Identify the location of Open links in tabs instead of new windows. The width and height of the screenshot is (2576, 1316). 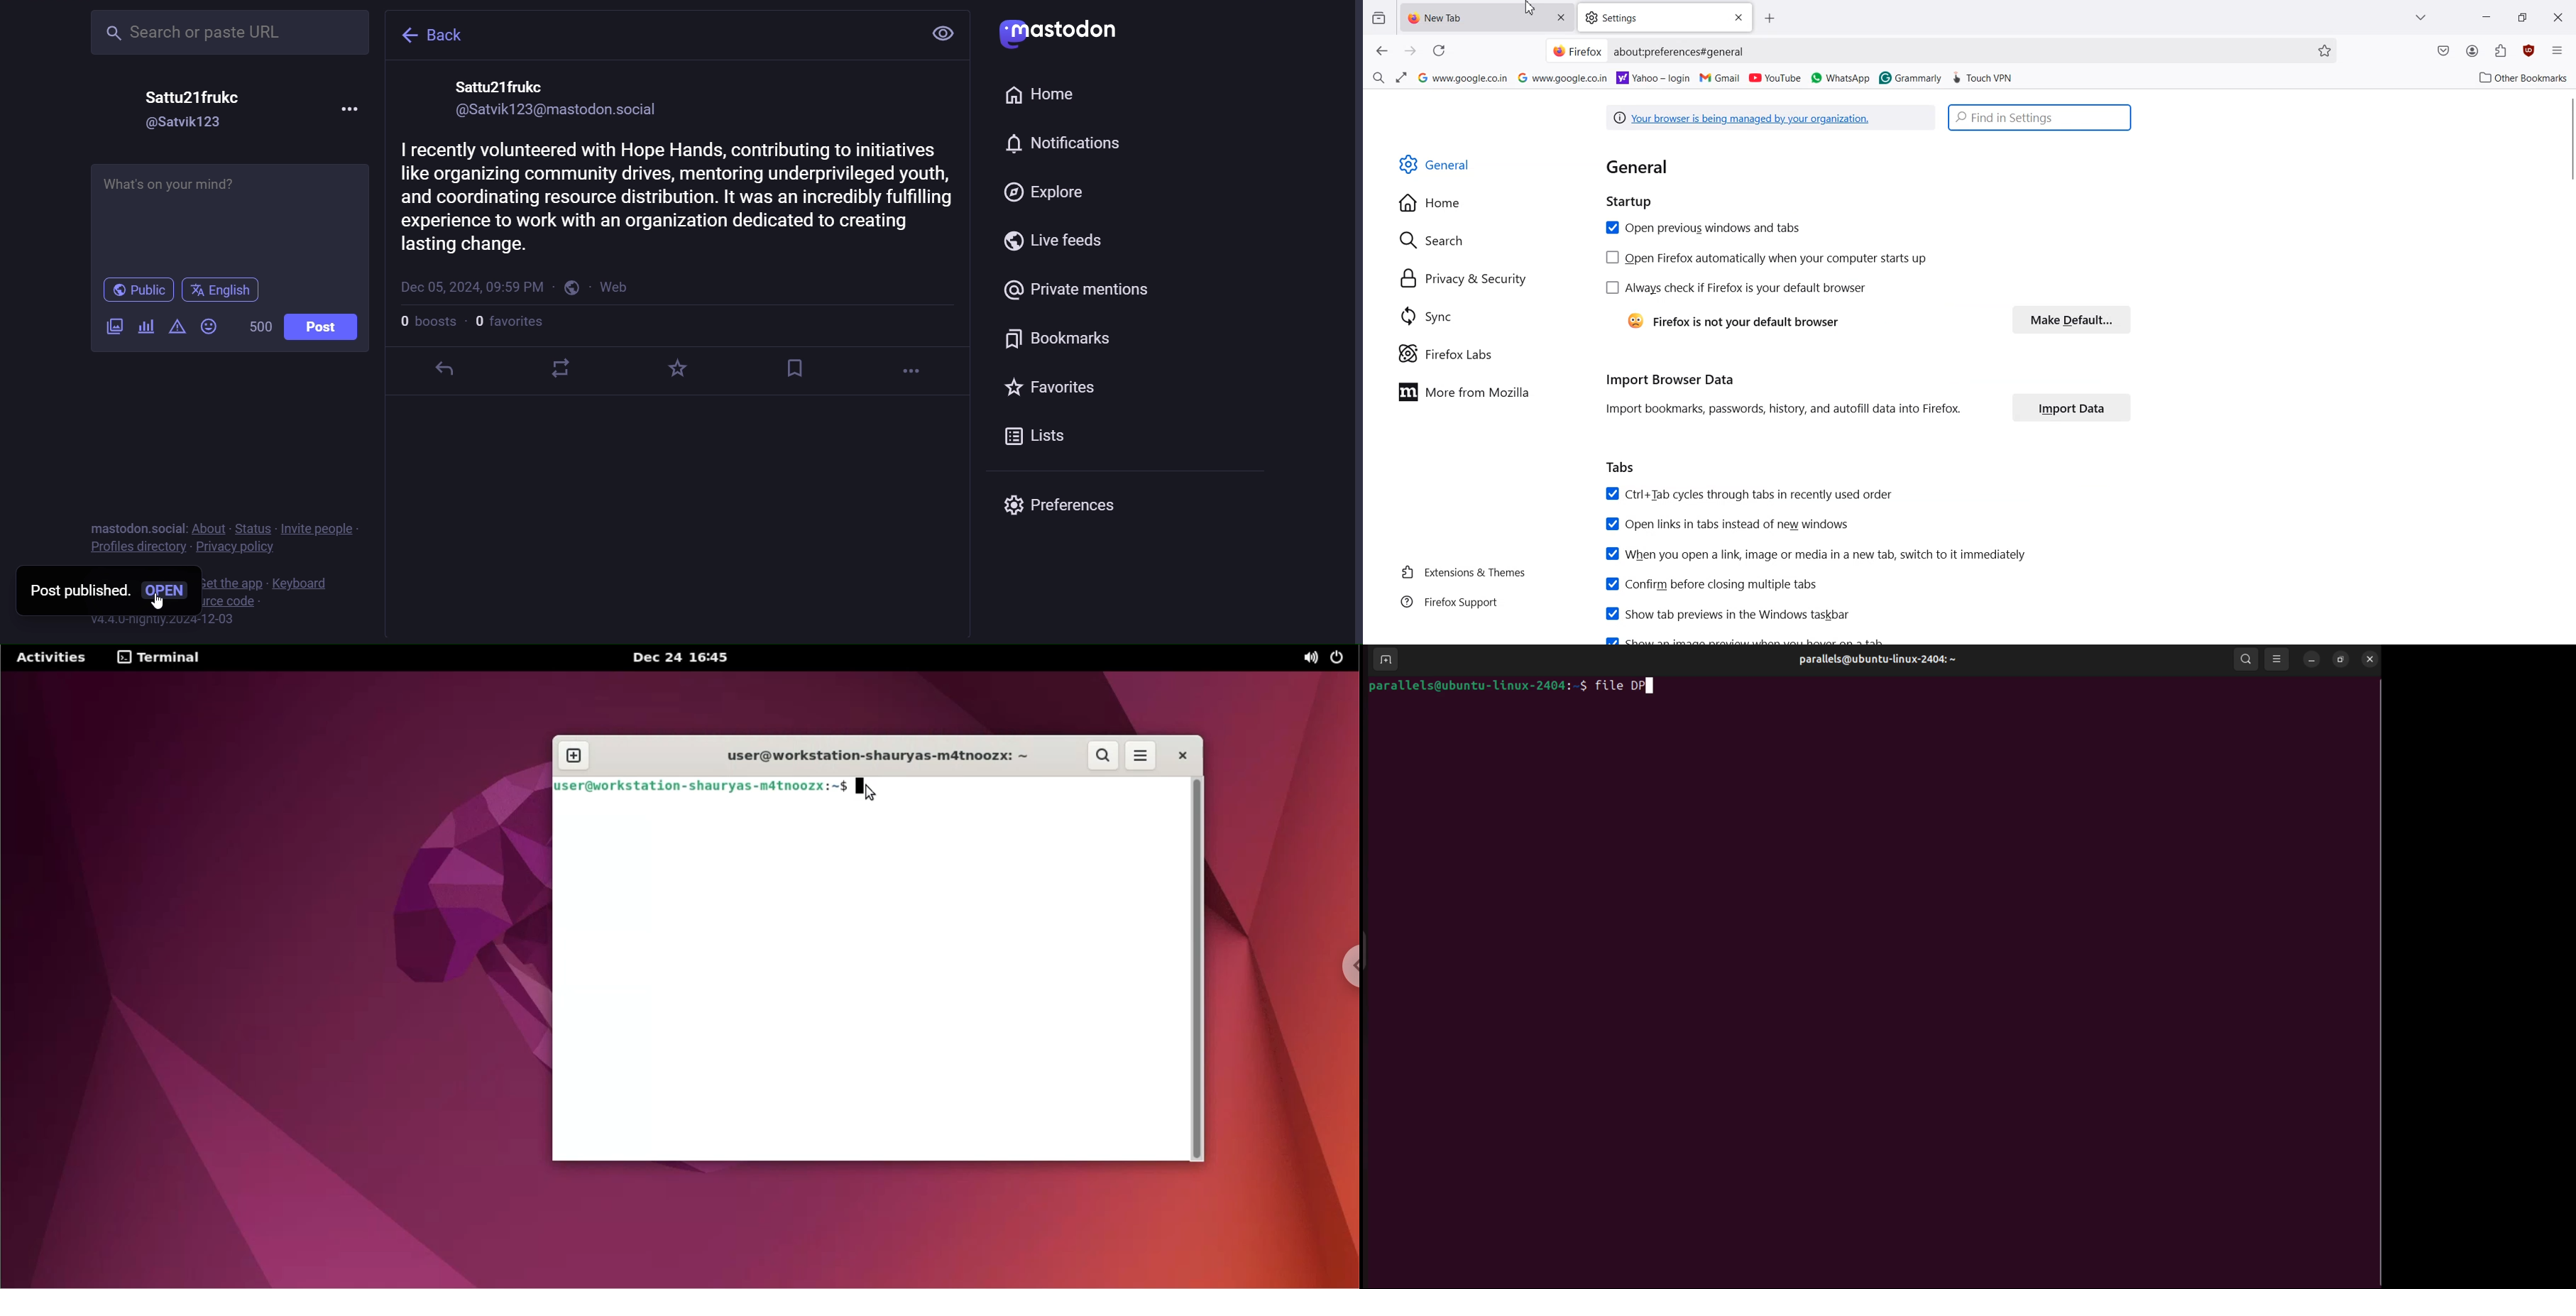
(1729, 524).